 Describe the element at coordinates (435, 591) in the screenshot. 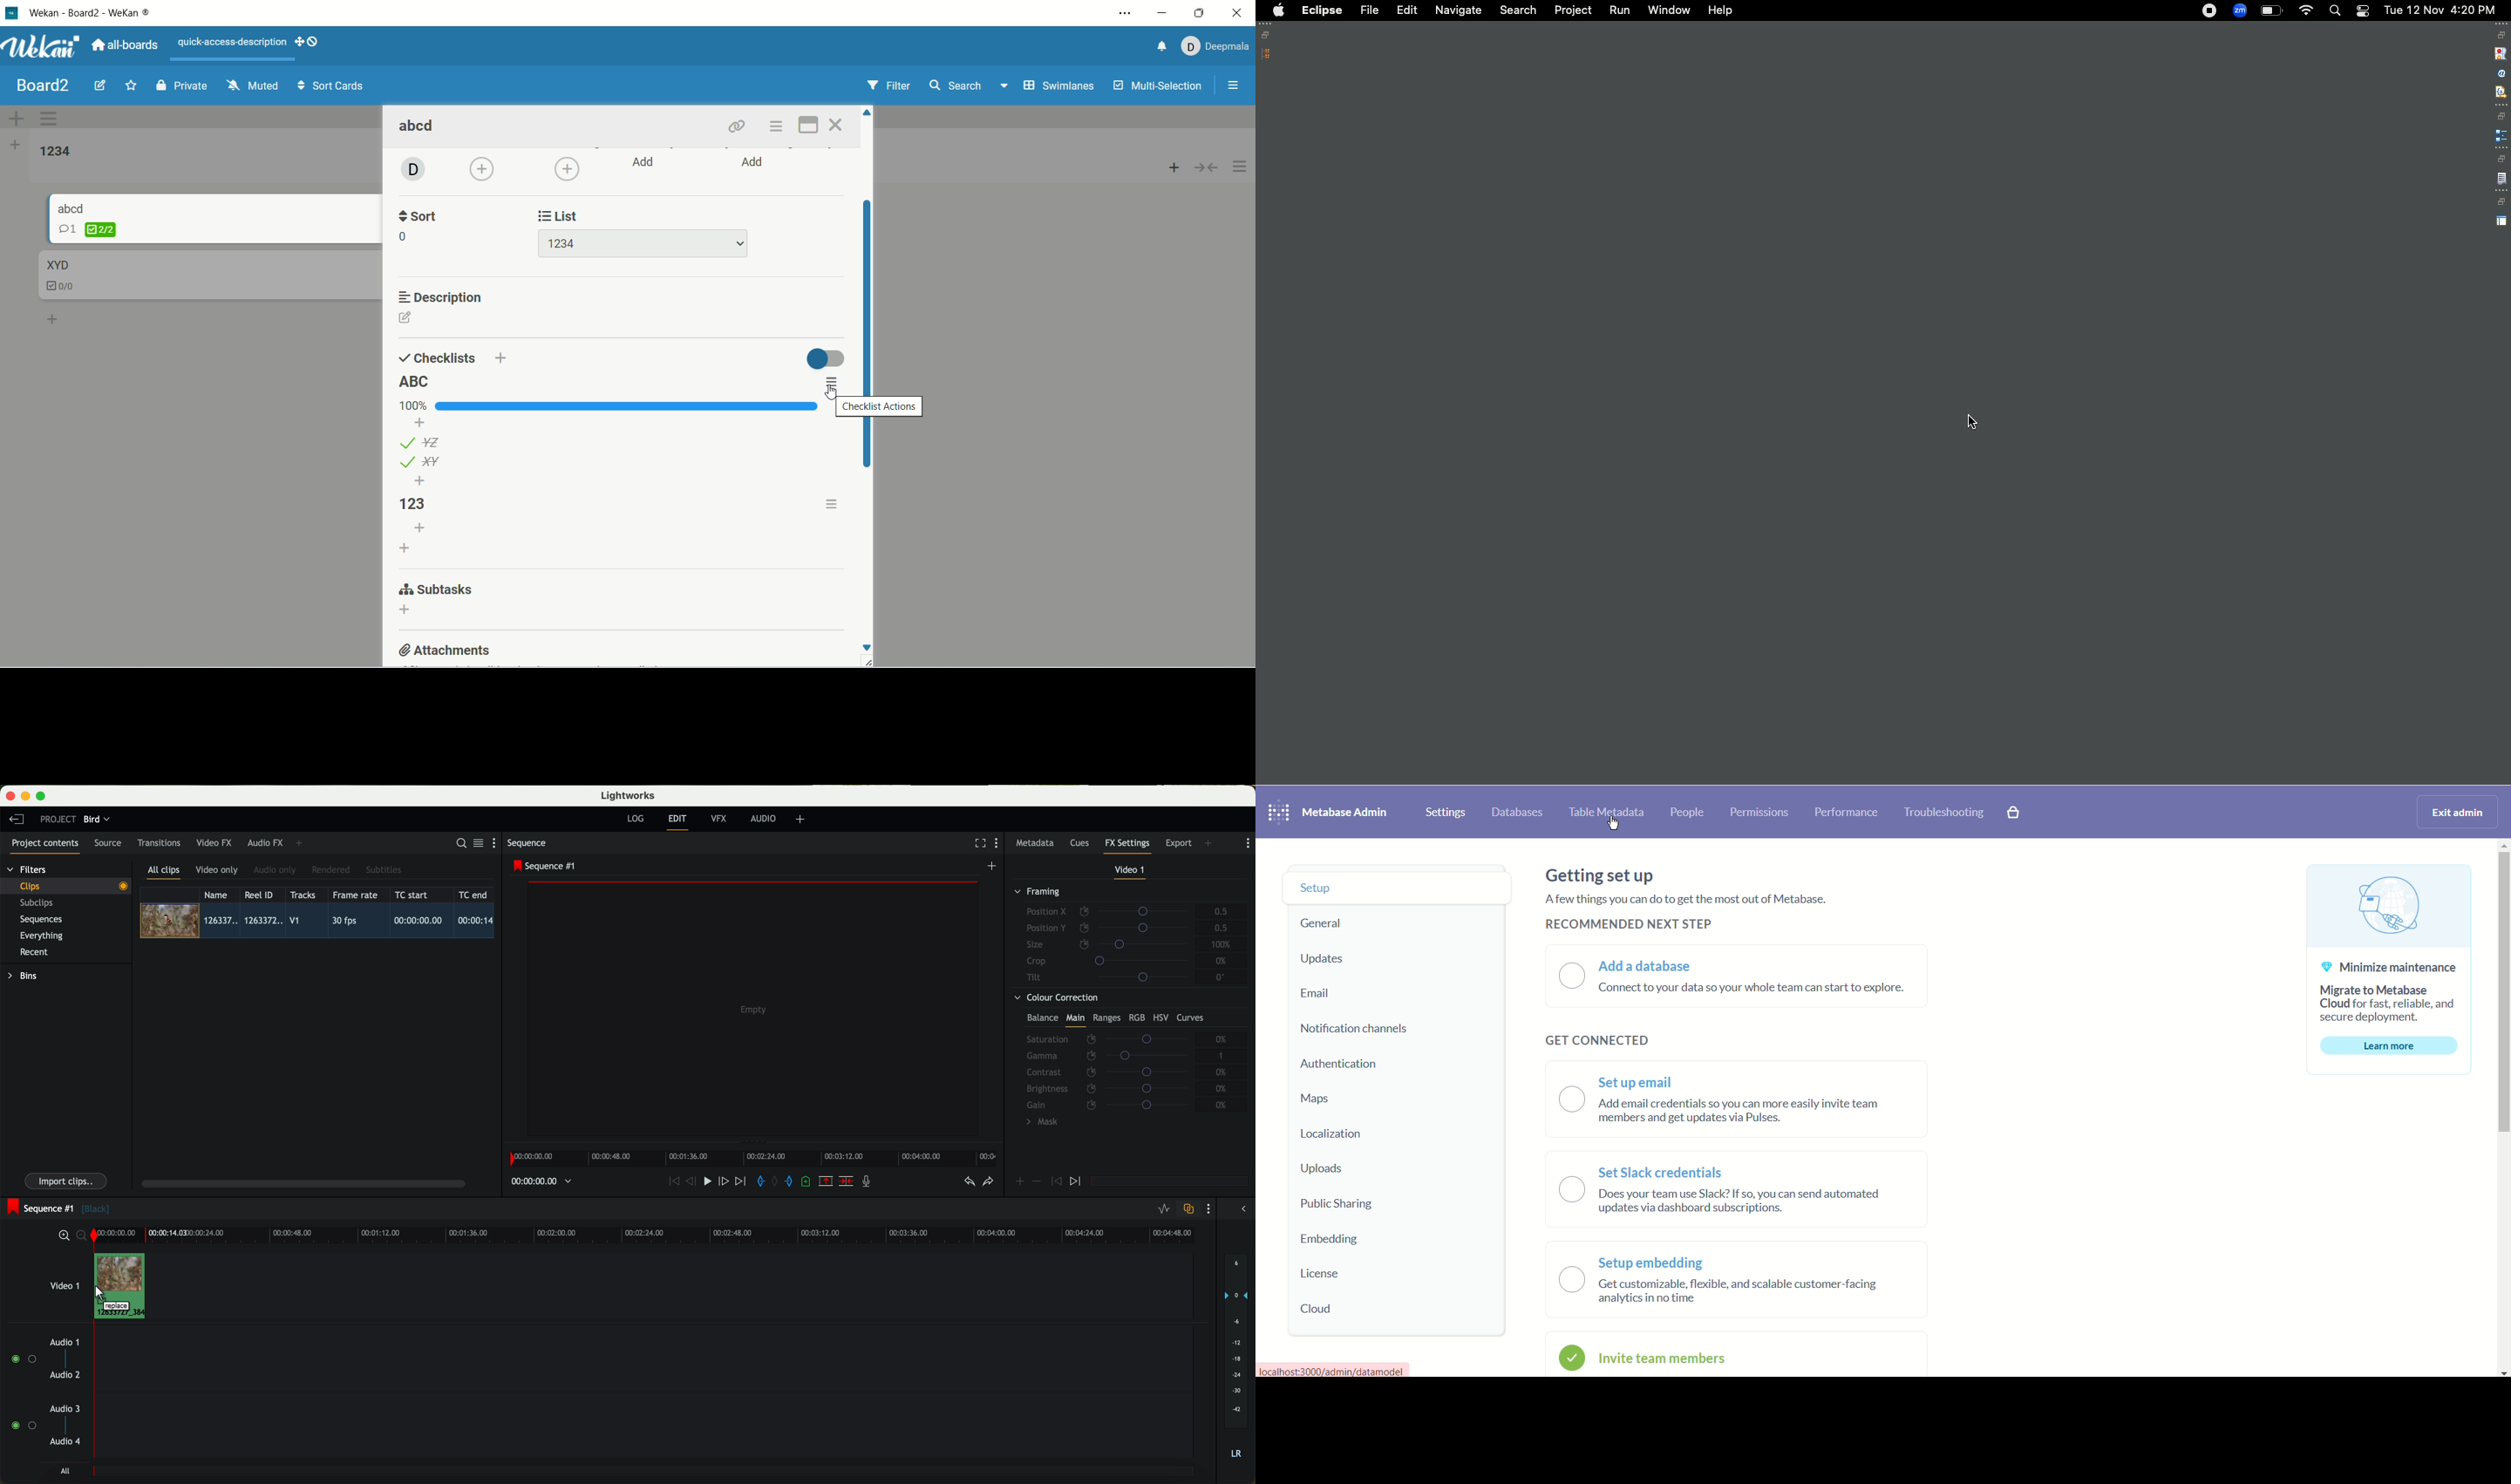

I see `subtasks` at that location.